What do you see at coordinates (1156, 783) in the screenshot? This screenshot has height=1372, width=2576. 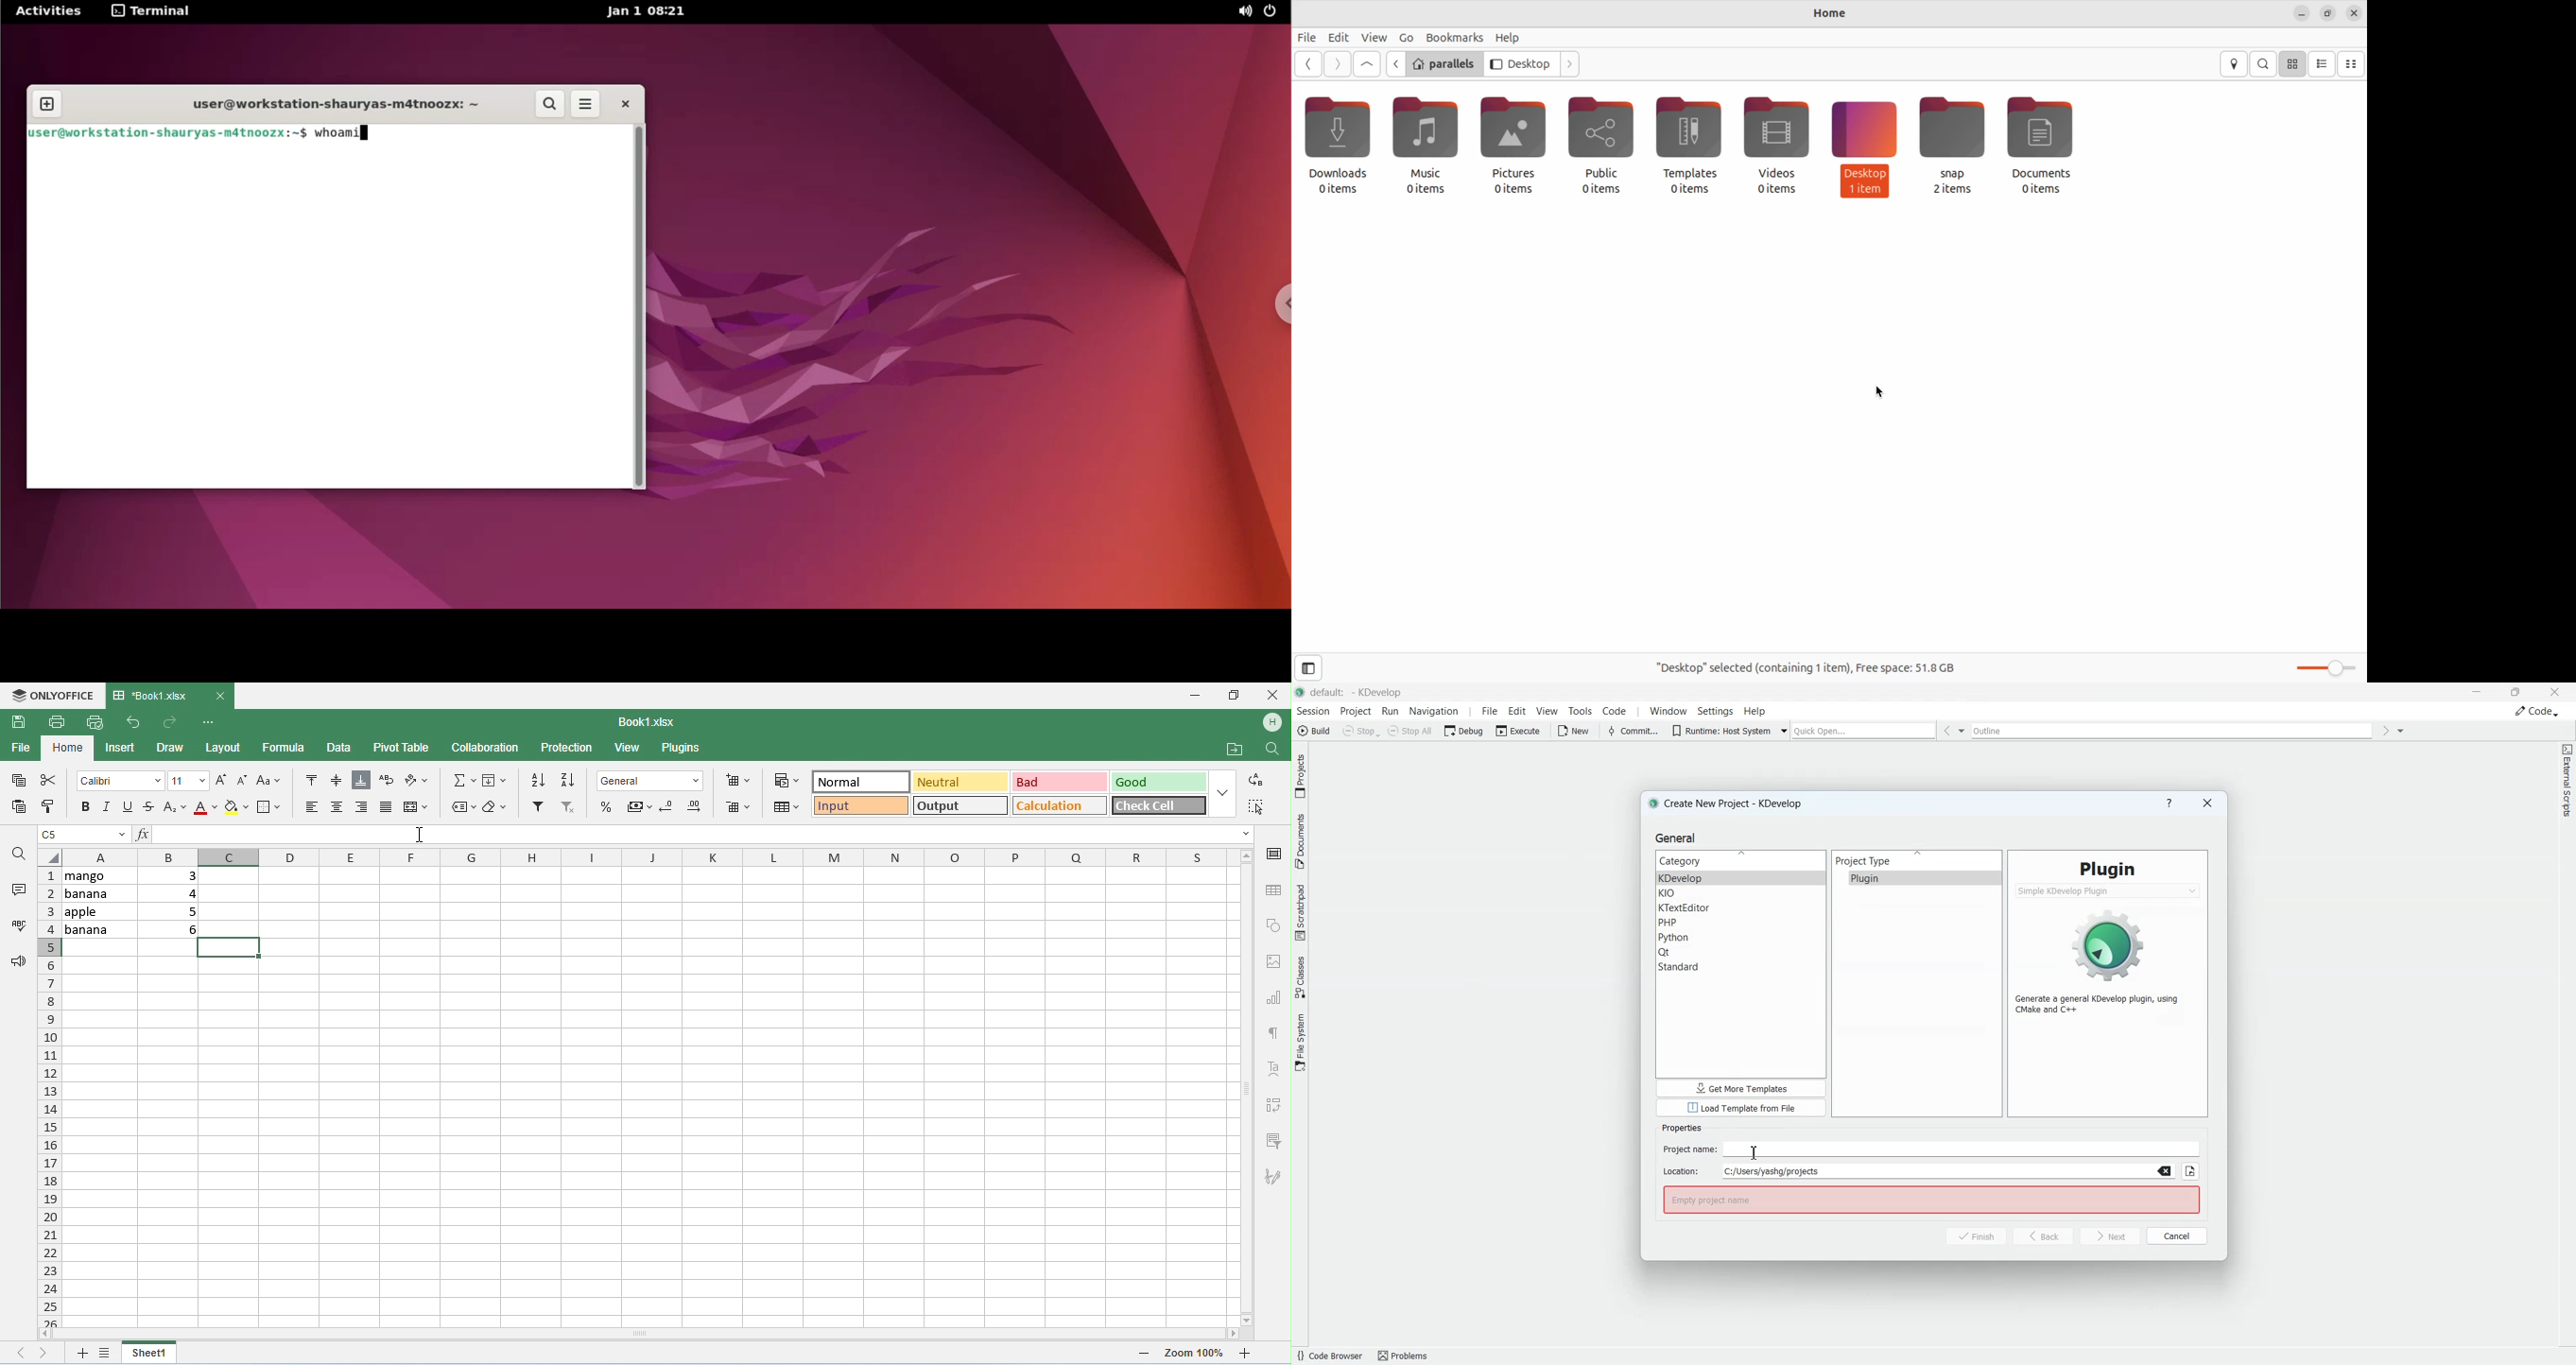 I see `good` at bounding box center [1156, 783].